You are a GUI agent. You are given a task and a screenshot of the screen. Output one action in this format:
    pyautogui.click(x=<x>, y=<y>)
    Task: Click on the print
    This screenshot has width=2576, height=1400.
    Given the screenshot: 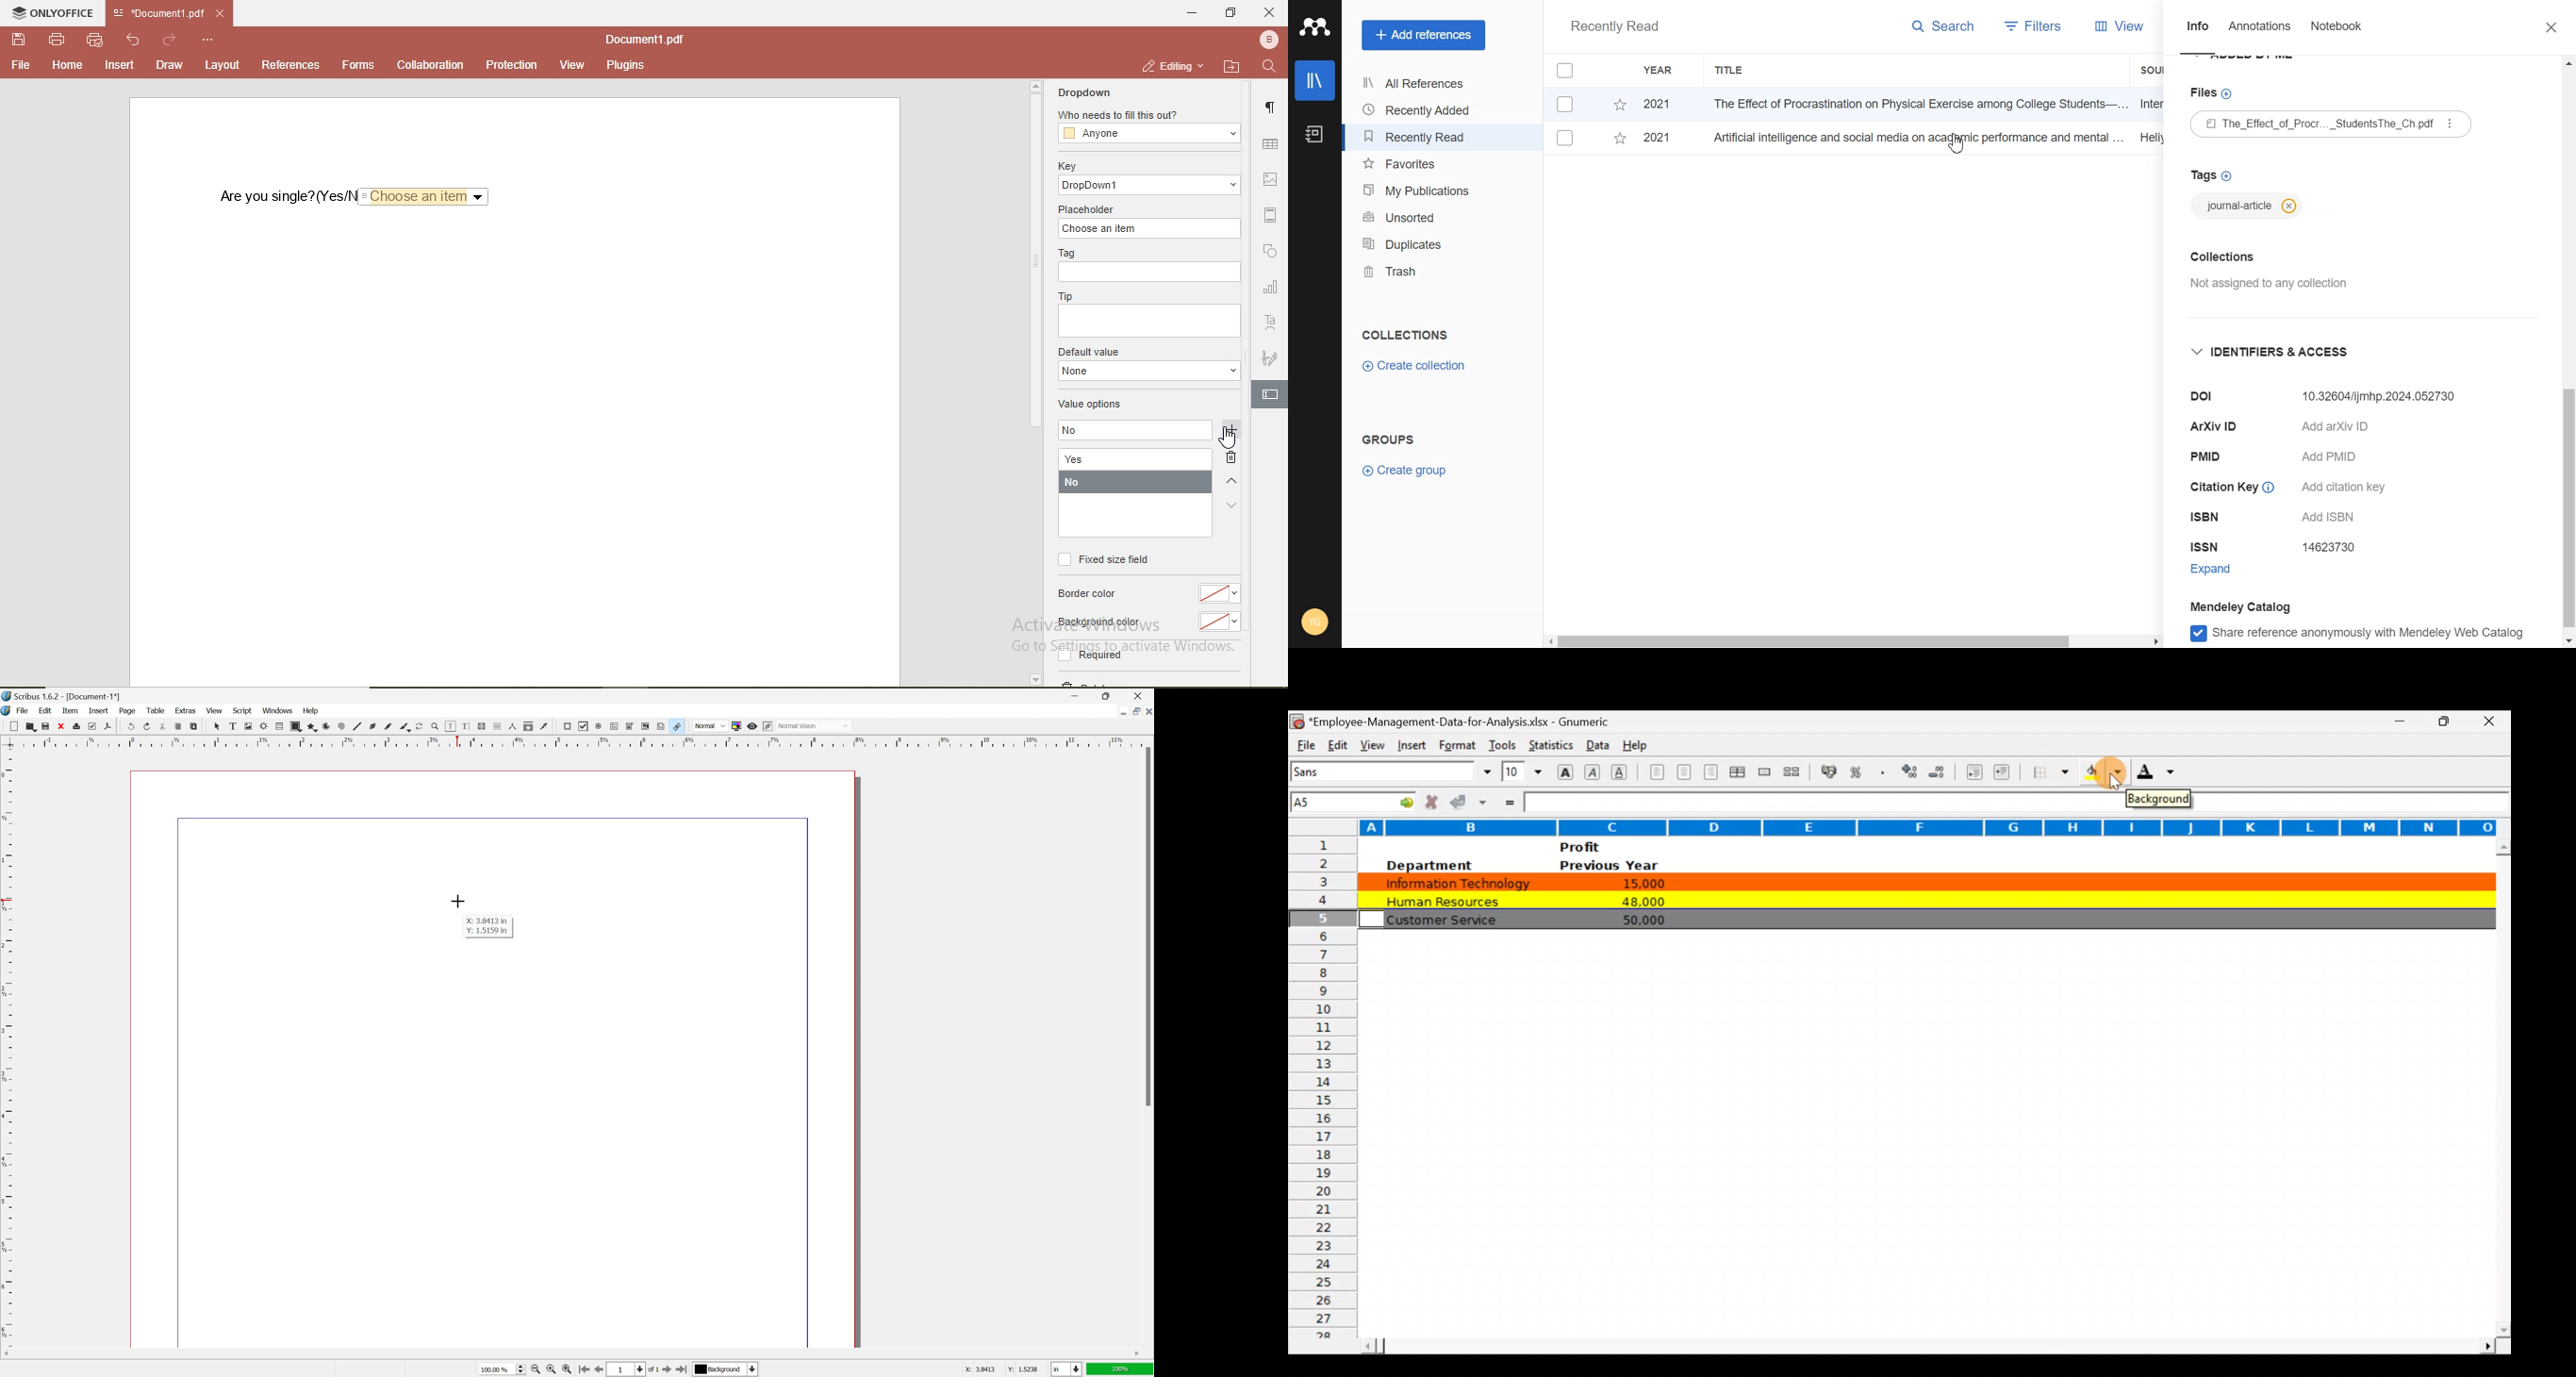 What is the action you would take?
    pyautogui.click(x=77, y=725)
    